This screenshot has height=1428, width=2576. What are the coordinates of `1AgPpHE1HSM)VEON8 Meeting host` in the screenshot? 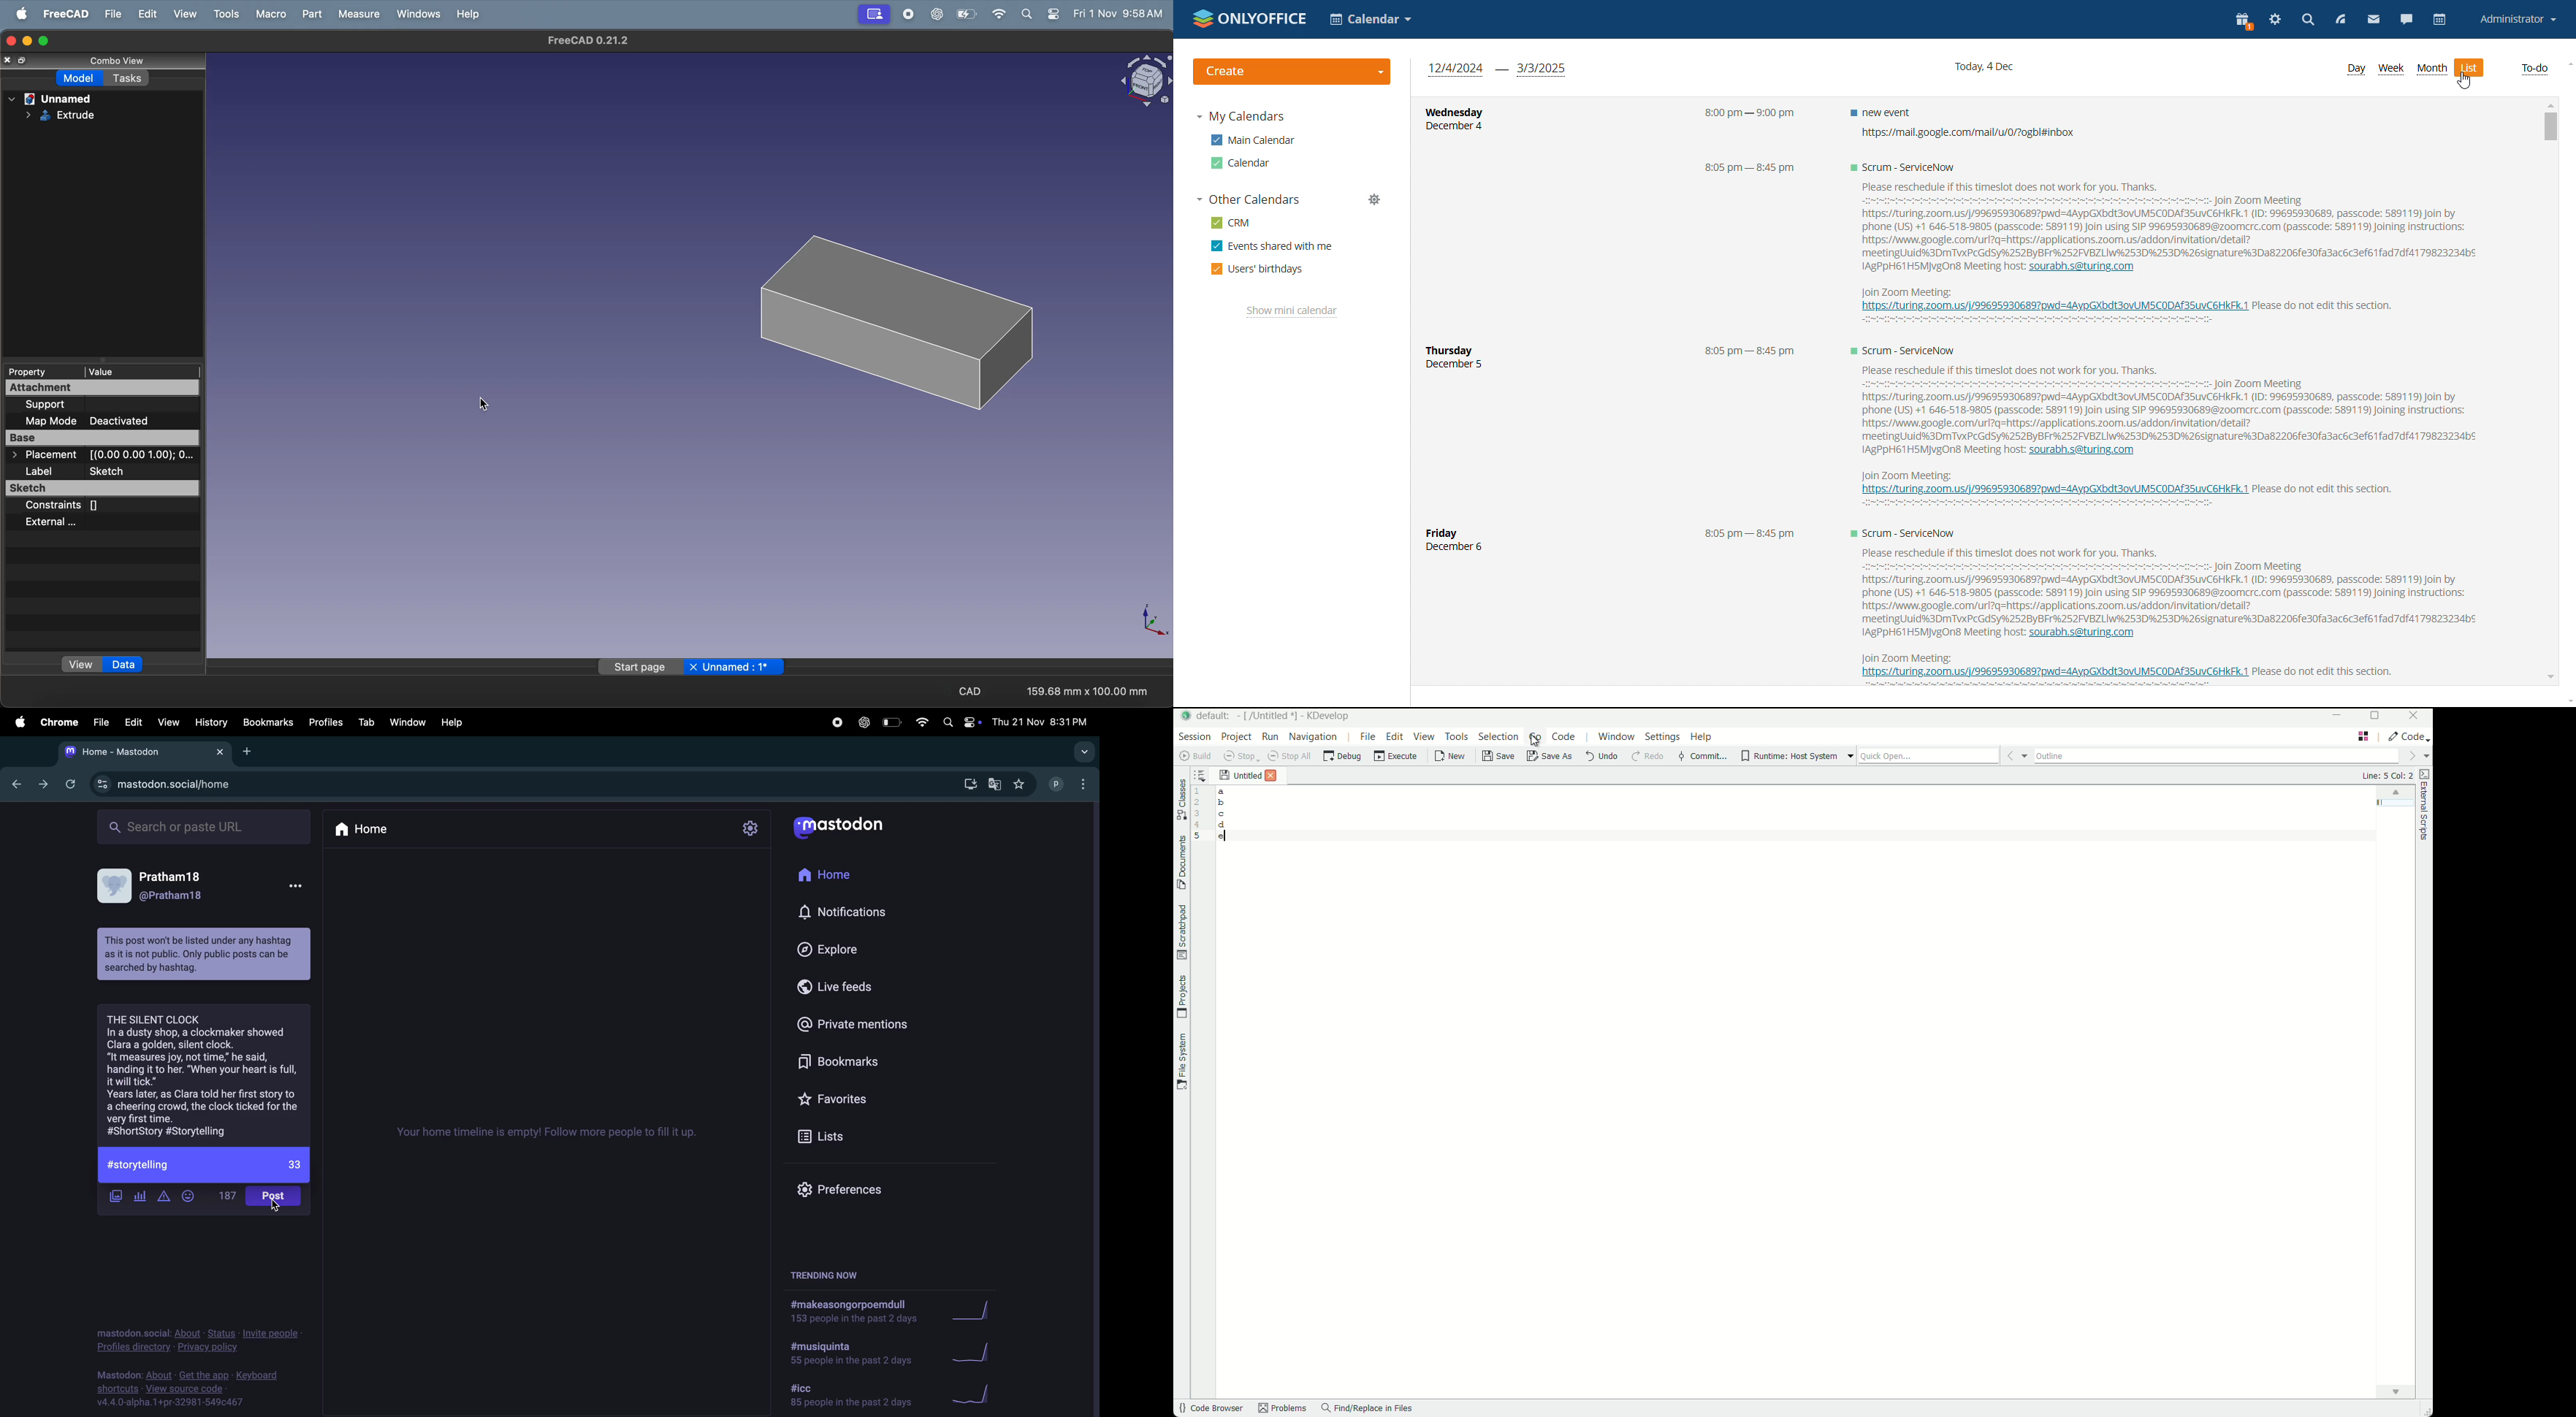 It's located at (1935, 267).